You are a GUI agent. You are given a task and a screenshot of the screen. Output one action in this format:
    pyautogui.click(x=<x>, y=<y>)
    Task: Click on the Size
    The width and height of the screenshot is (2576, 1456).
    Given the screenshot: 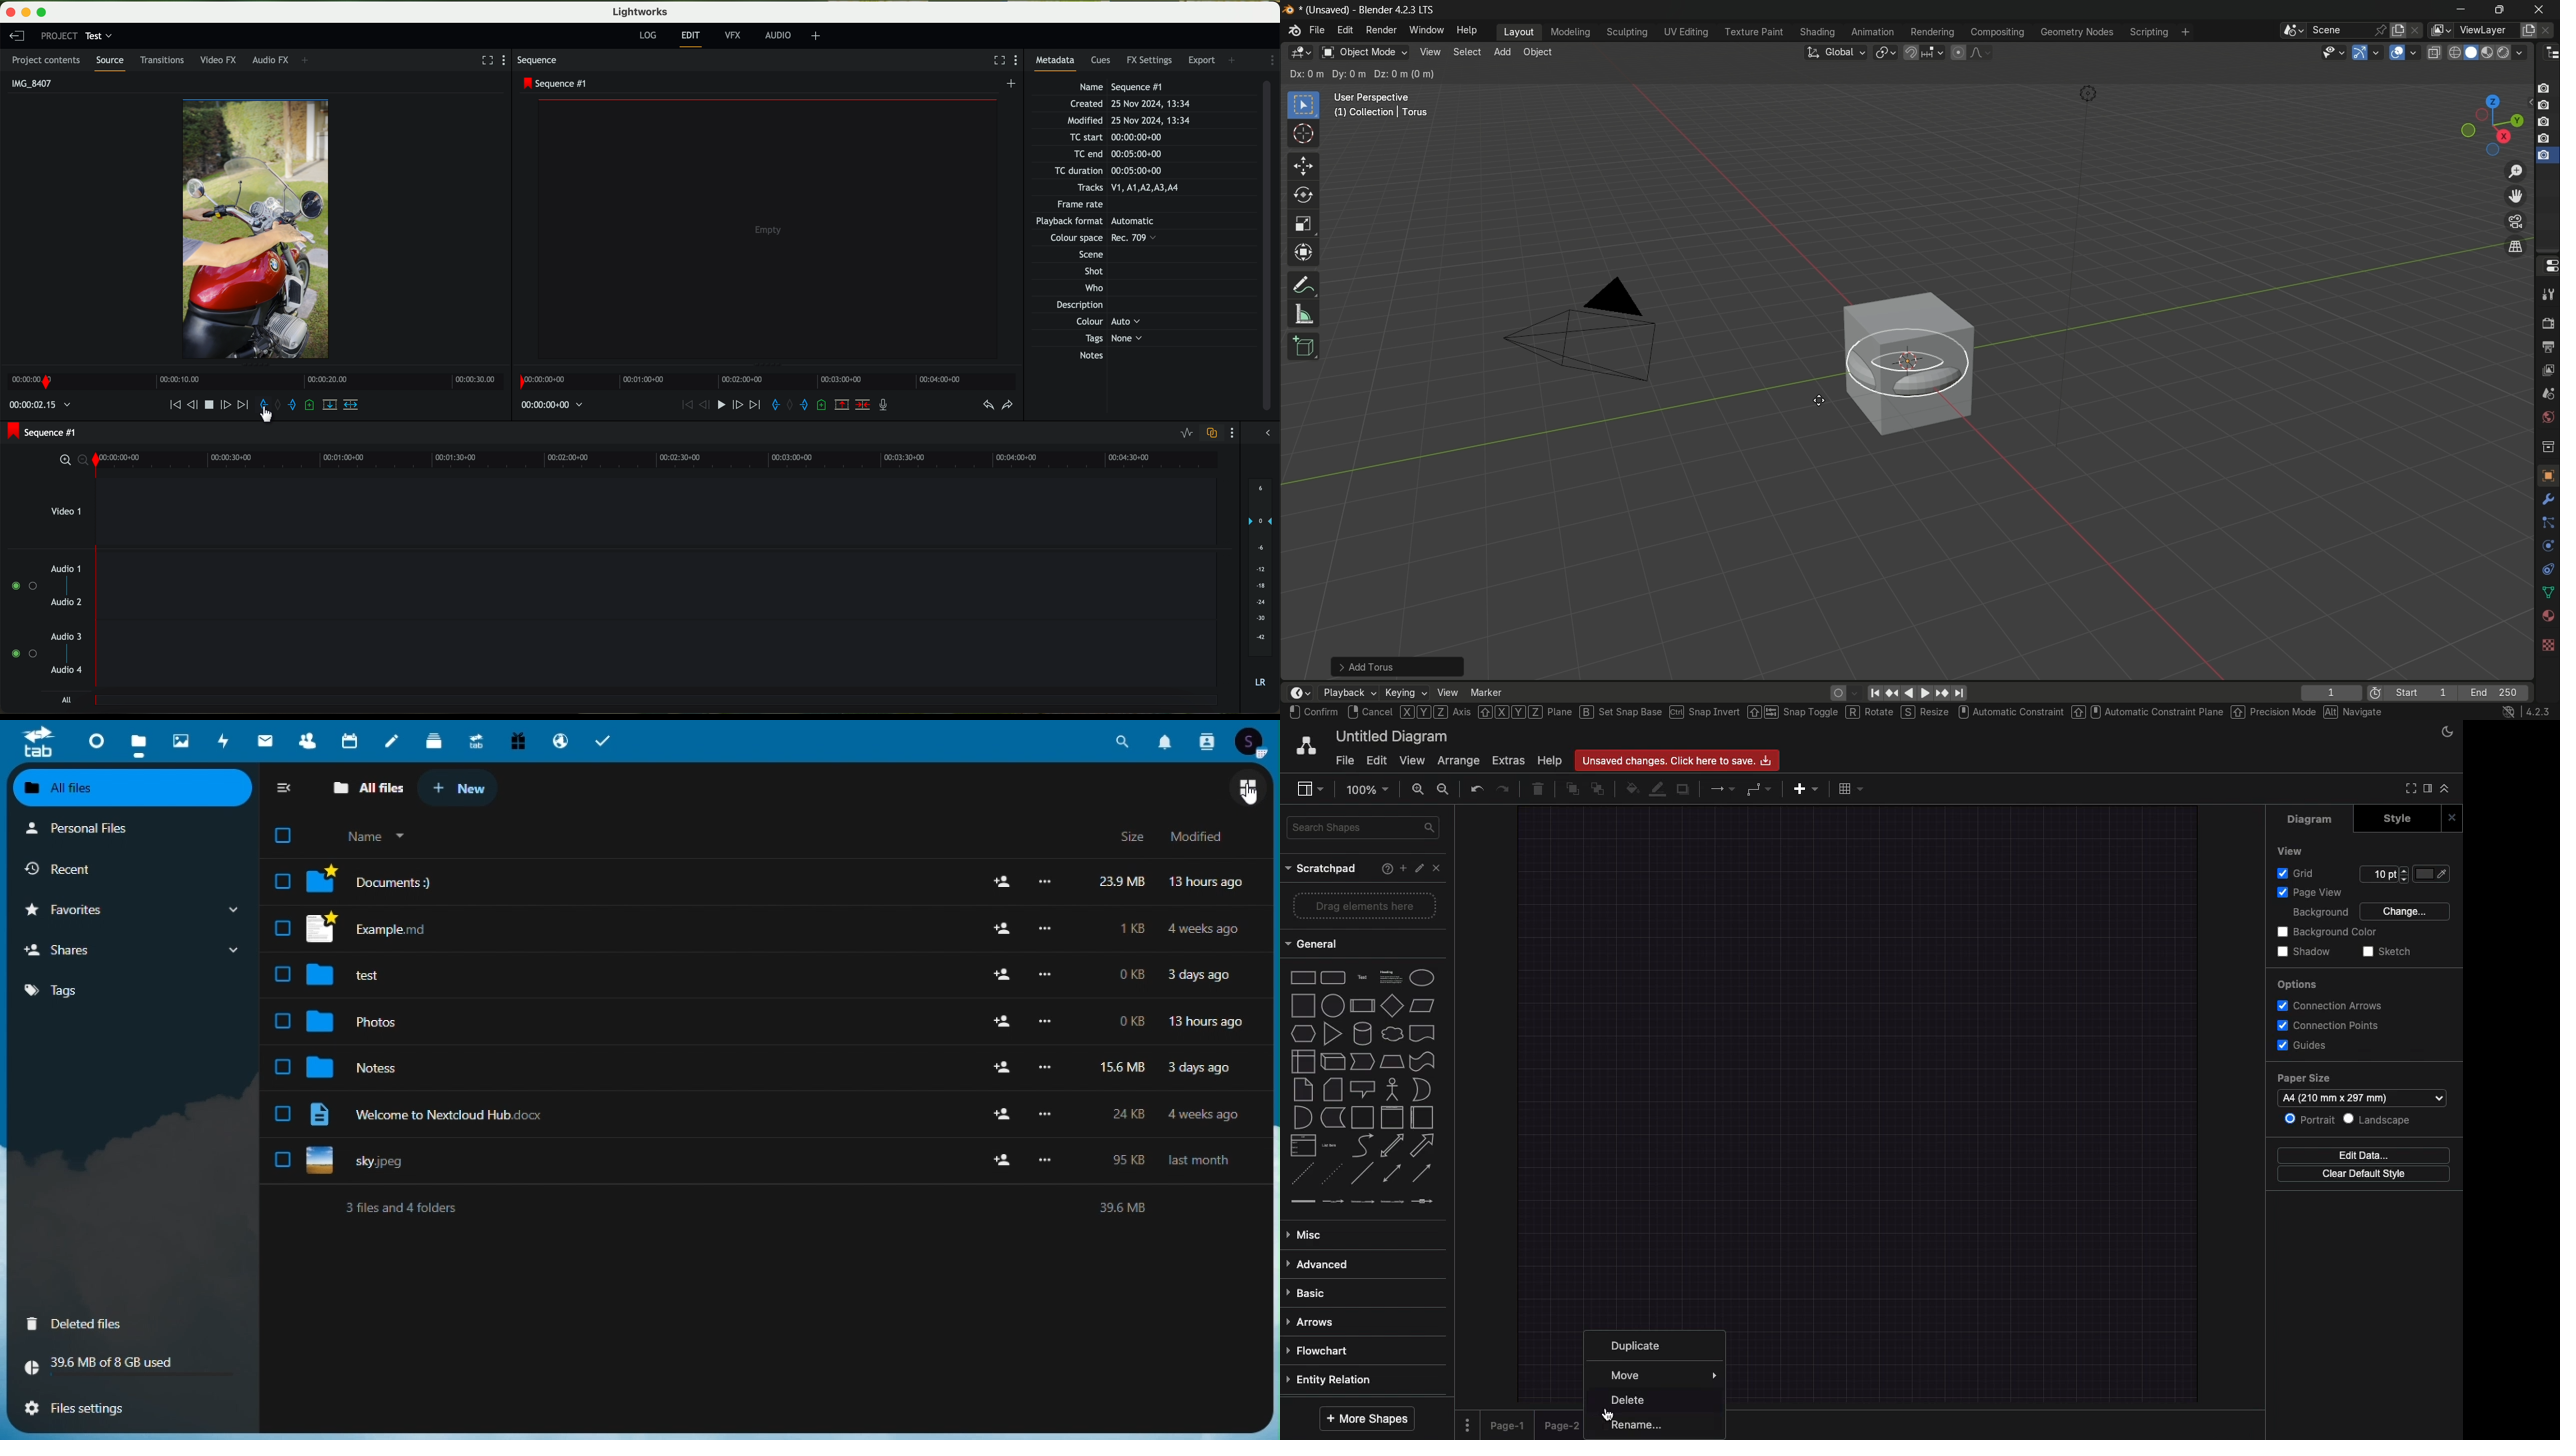 What is the action you would take?
    pyautogui.click(x=2385, y=875)
    